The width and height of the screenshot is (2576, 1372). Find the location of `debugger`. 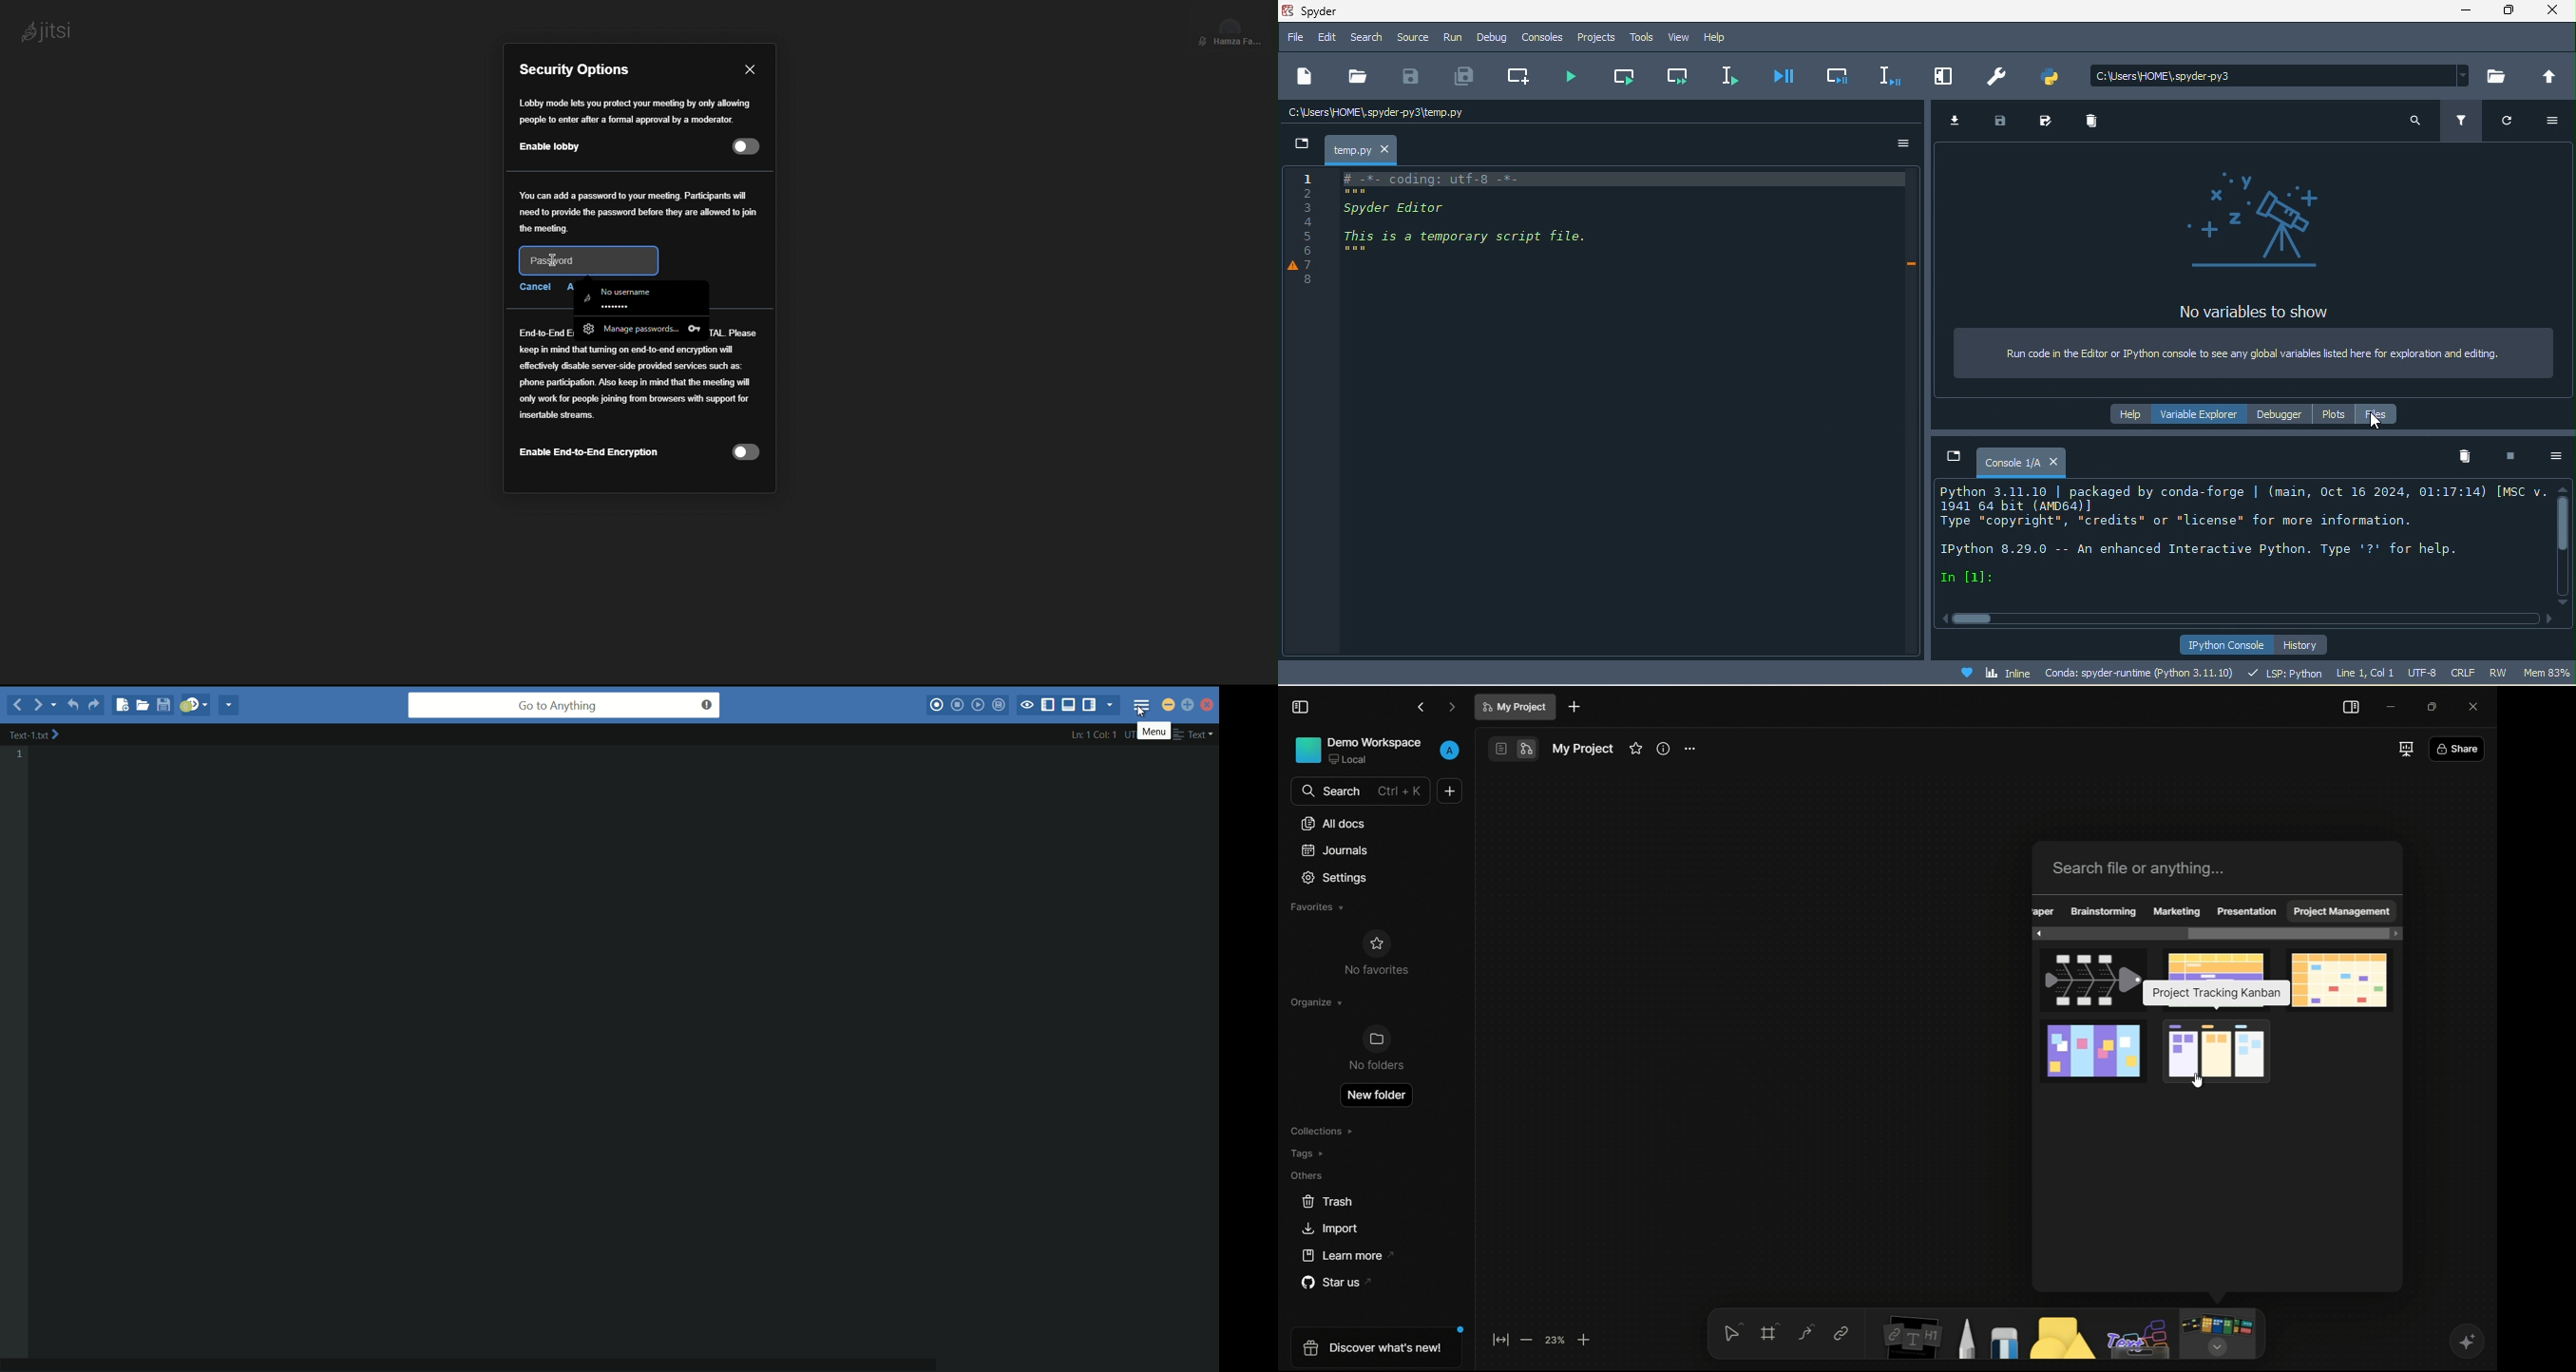

debugger is located at coordinates (2283, 416).